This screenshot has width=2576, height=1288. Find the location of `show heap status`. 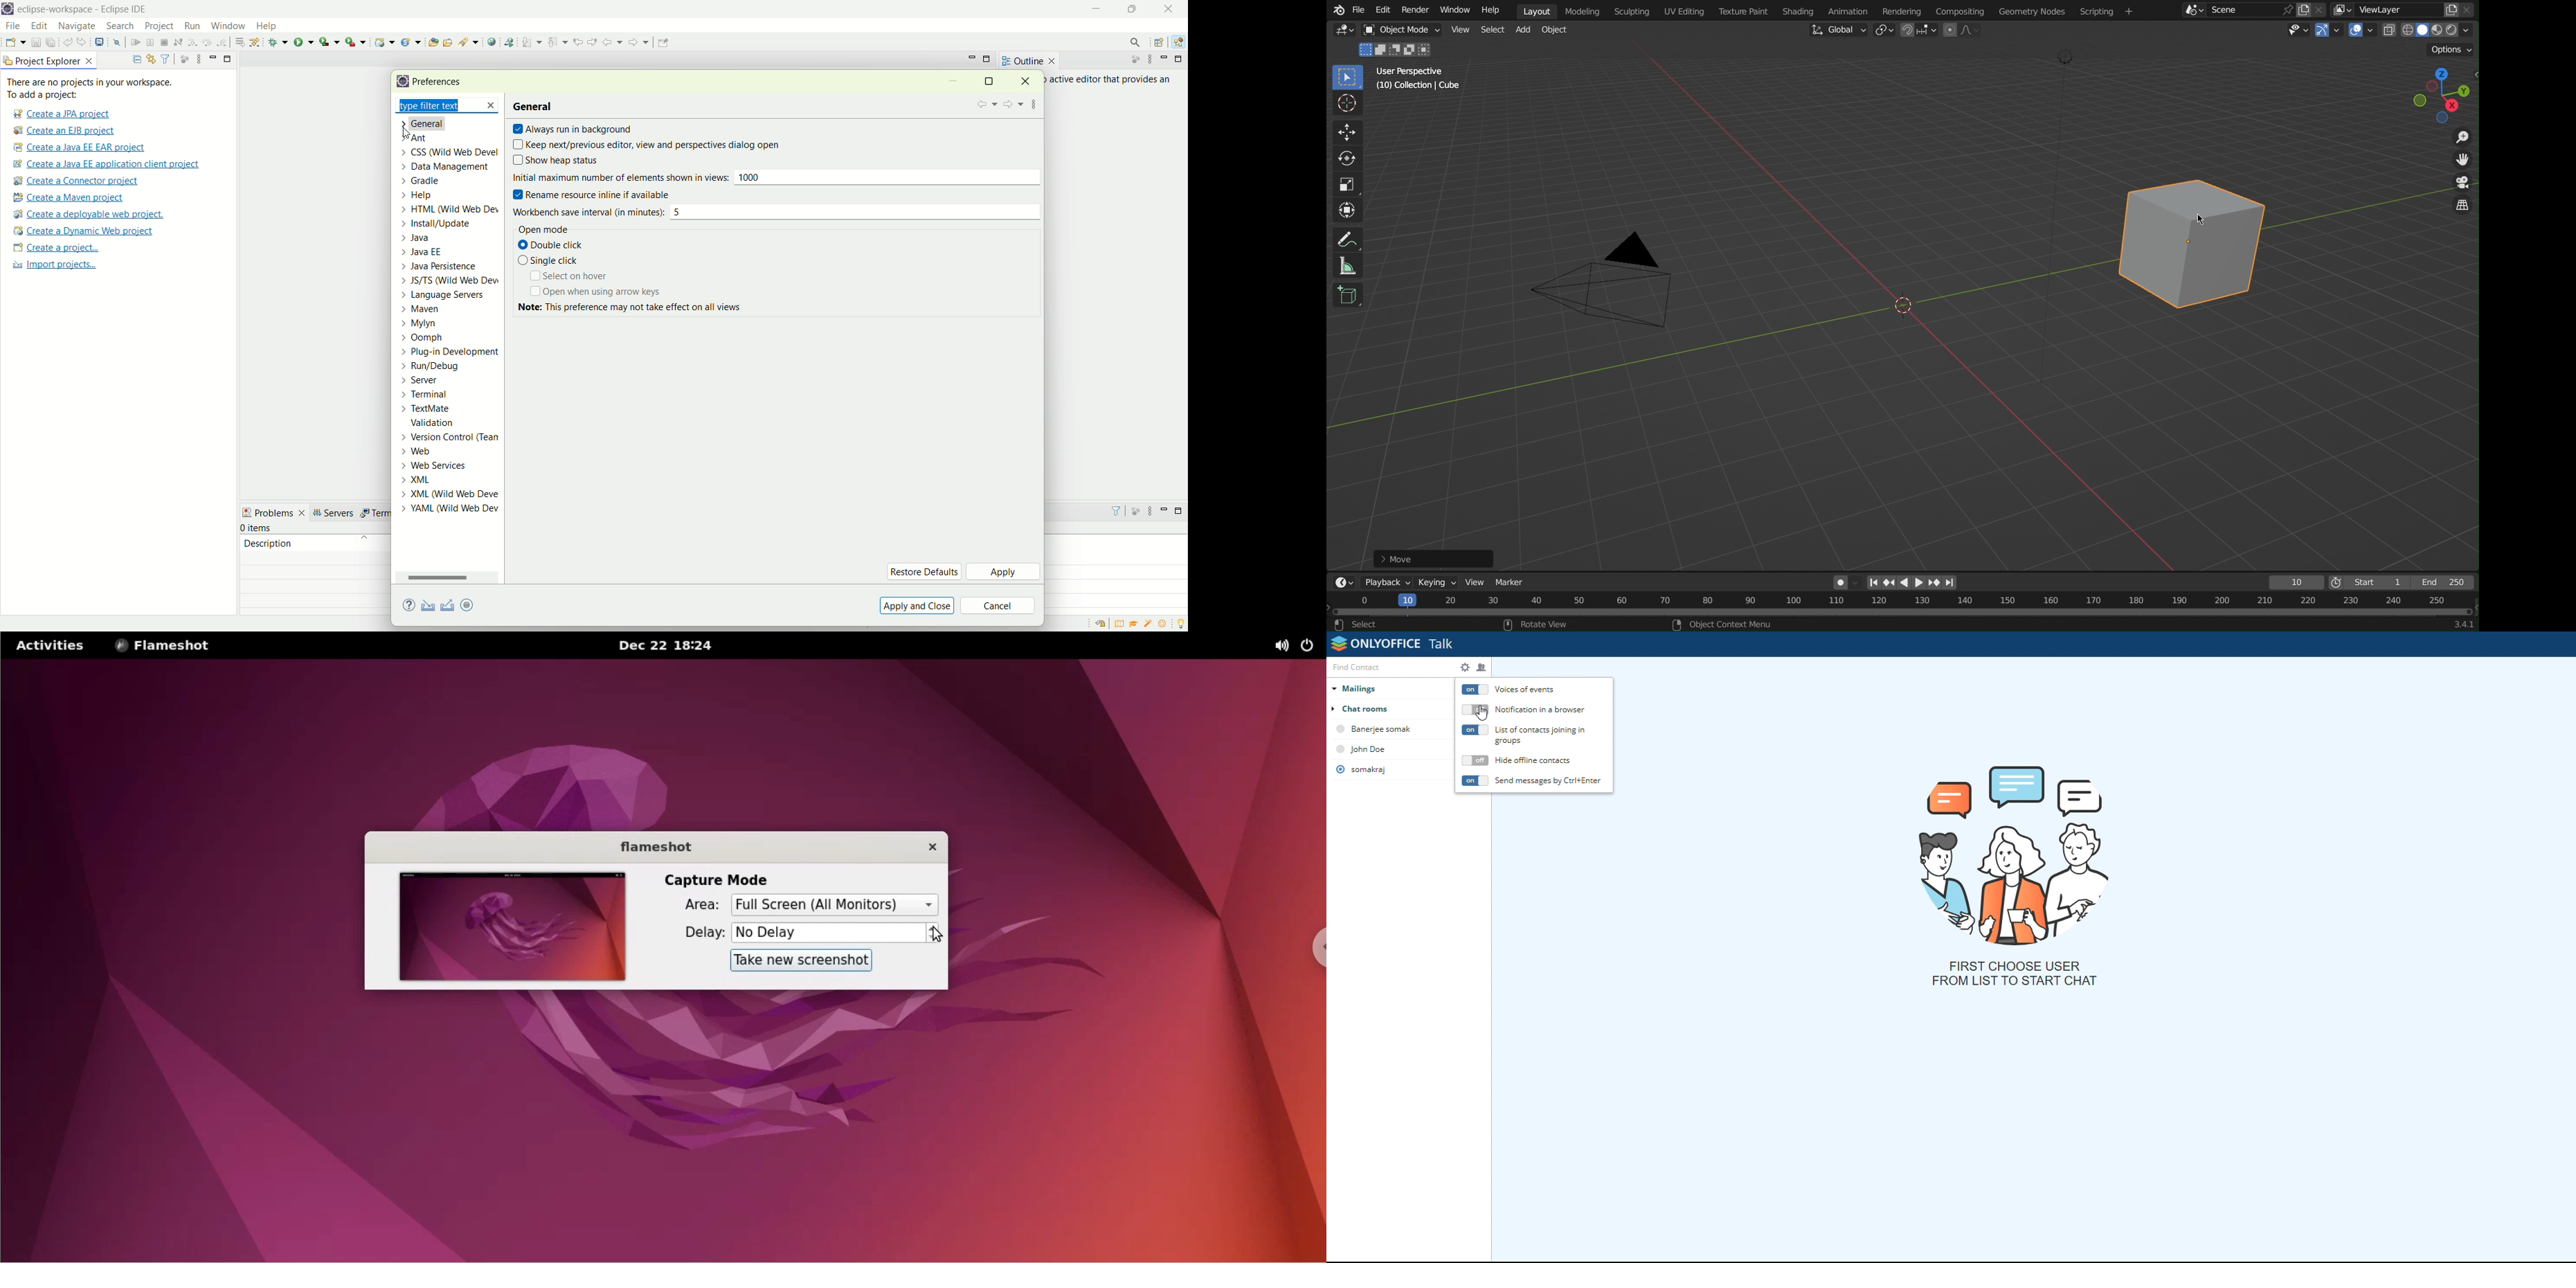

show heap status is located at coordinates (578, 161).